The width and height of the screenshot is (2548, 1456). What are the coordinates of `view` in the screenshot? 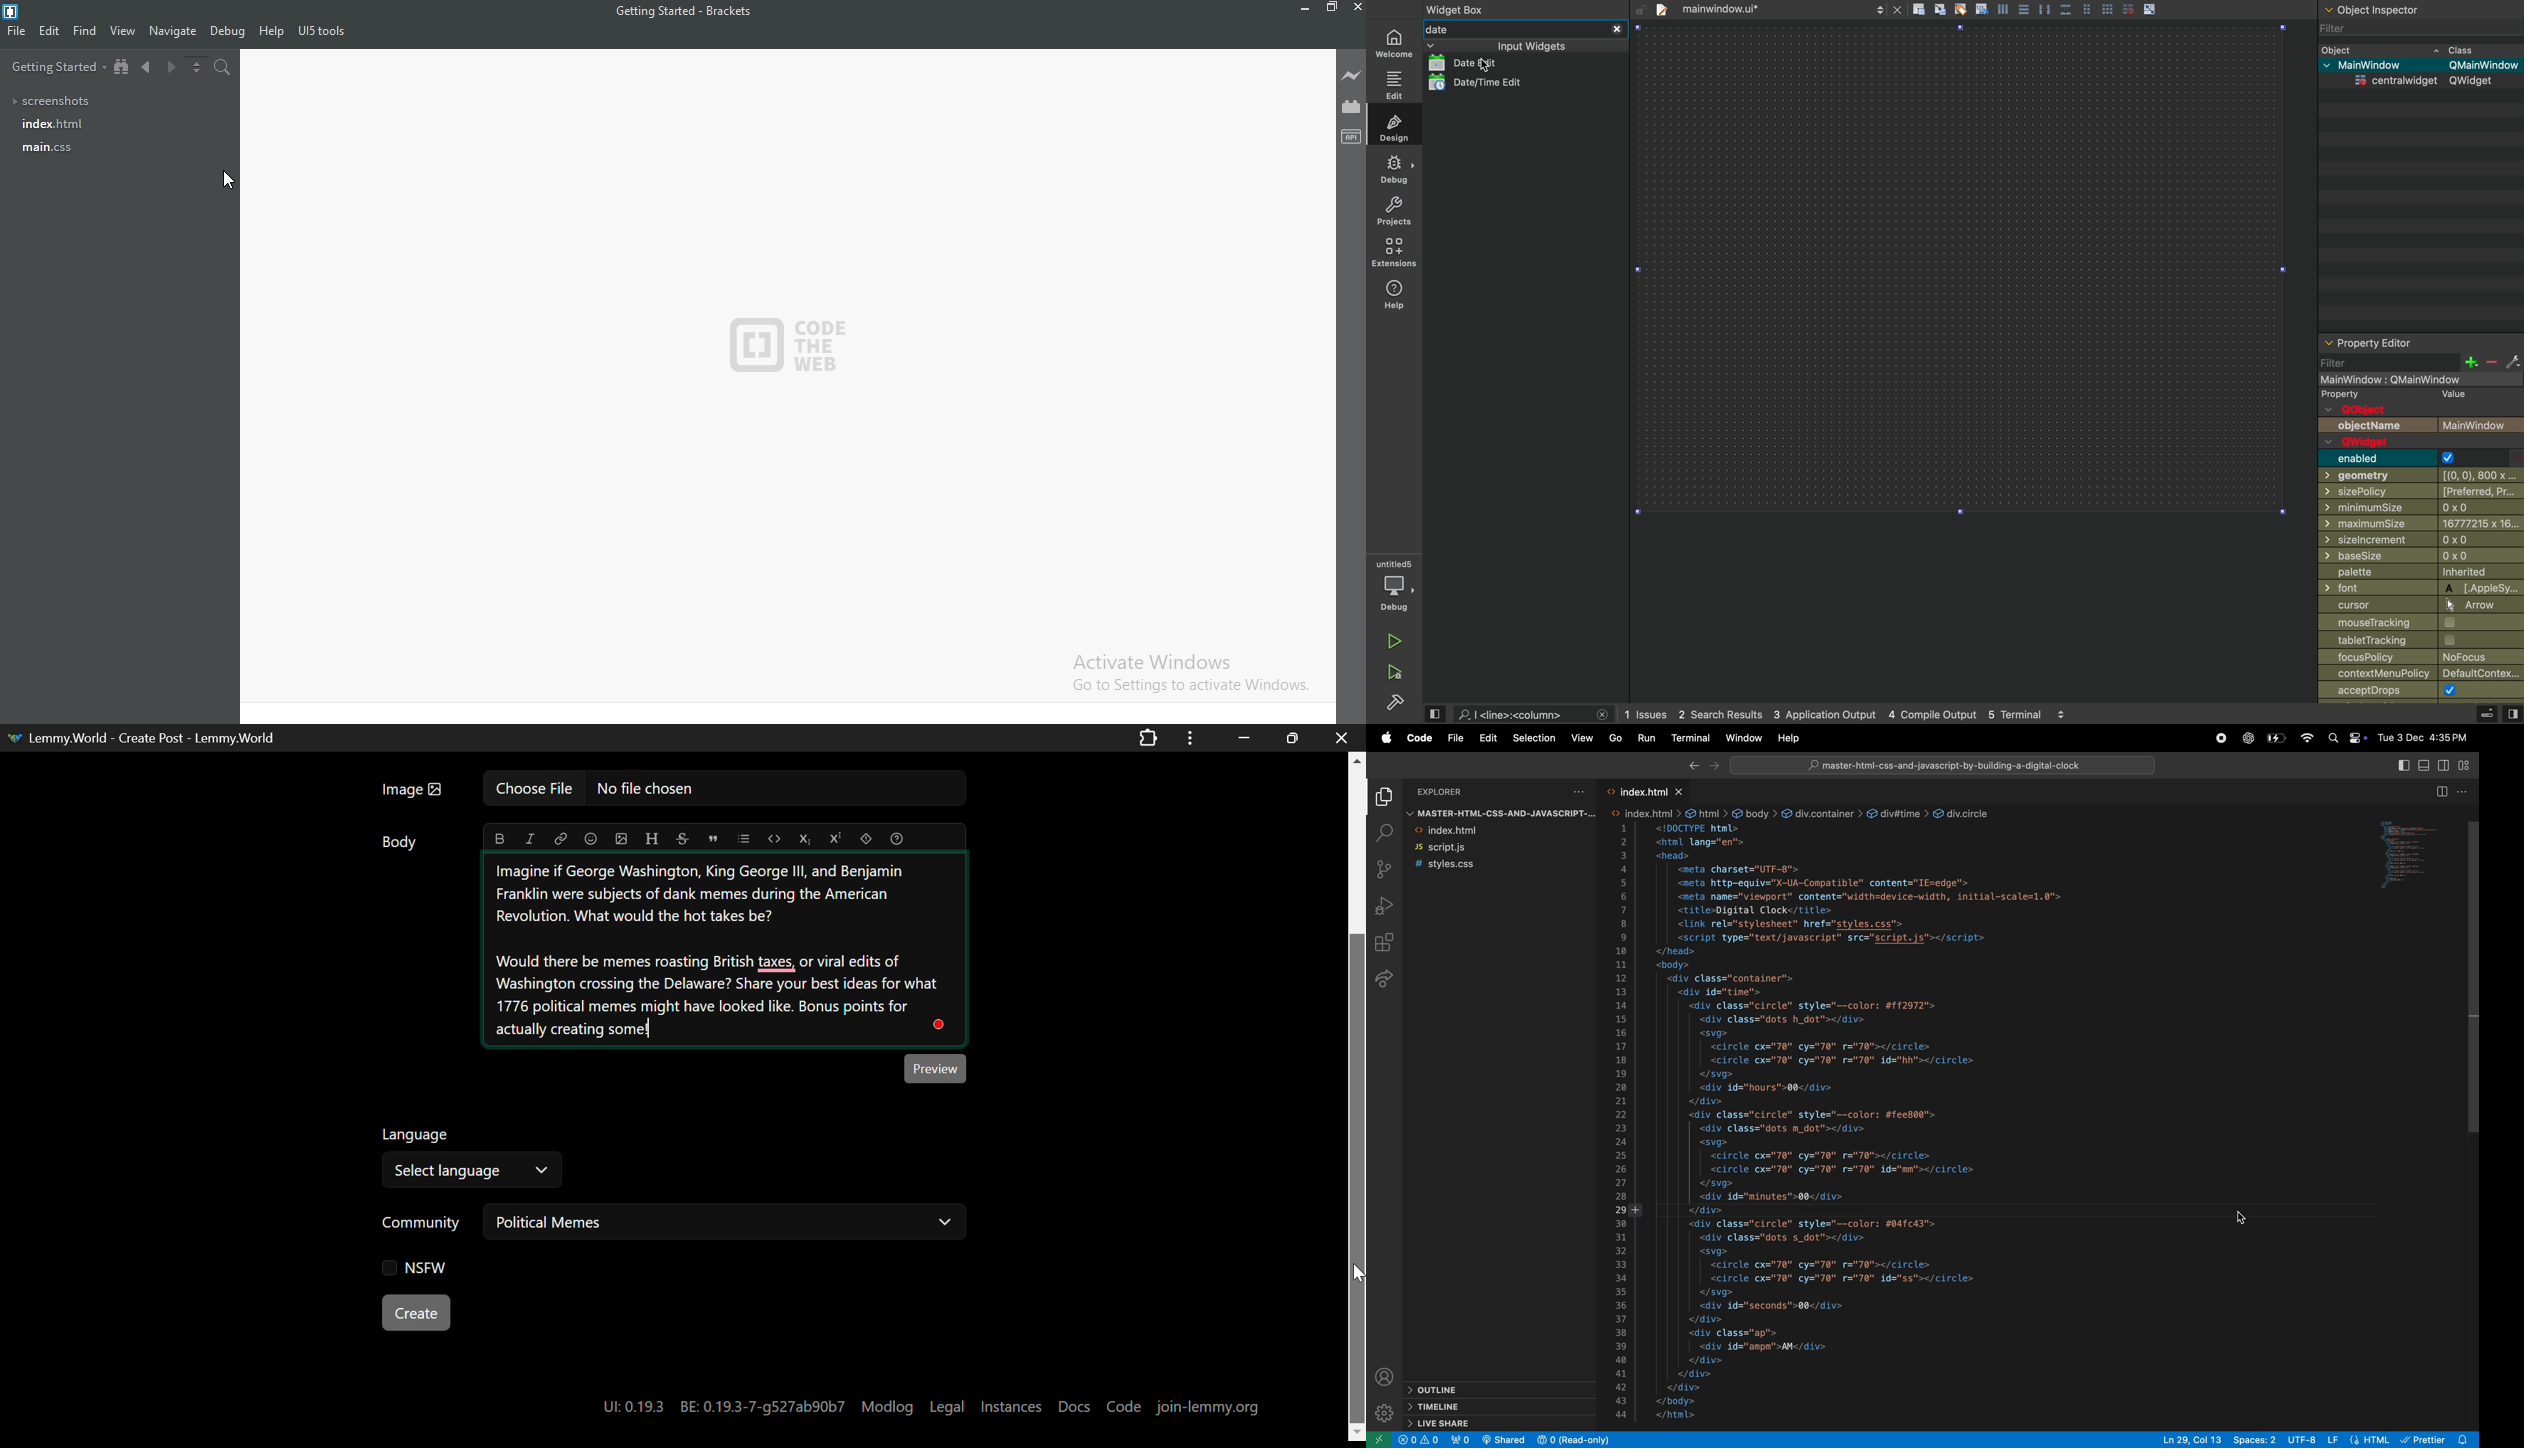 It's located at (2513, 713).